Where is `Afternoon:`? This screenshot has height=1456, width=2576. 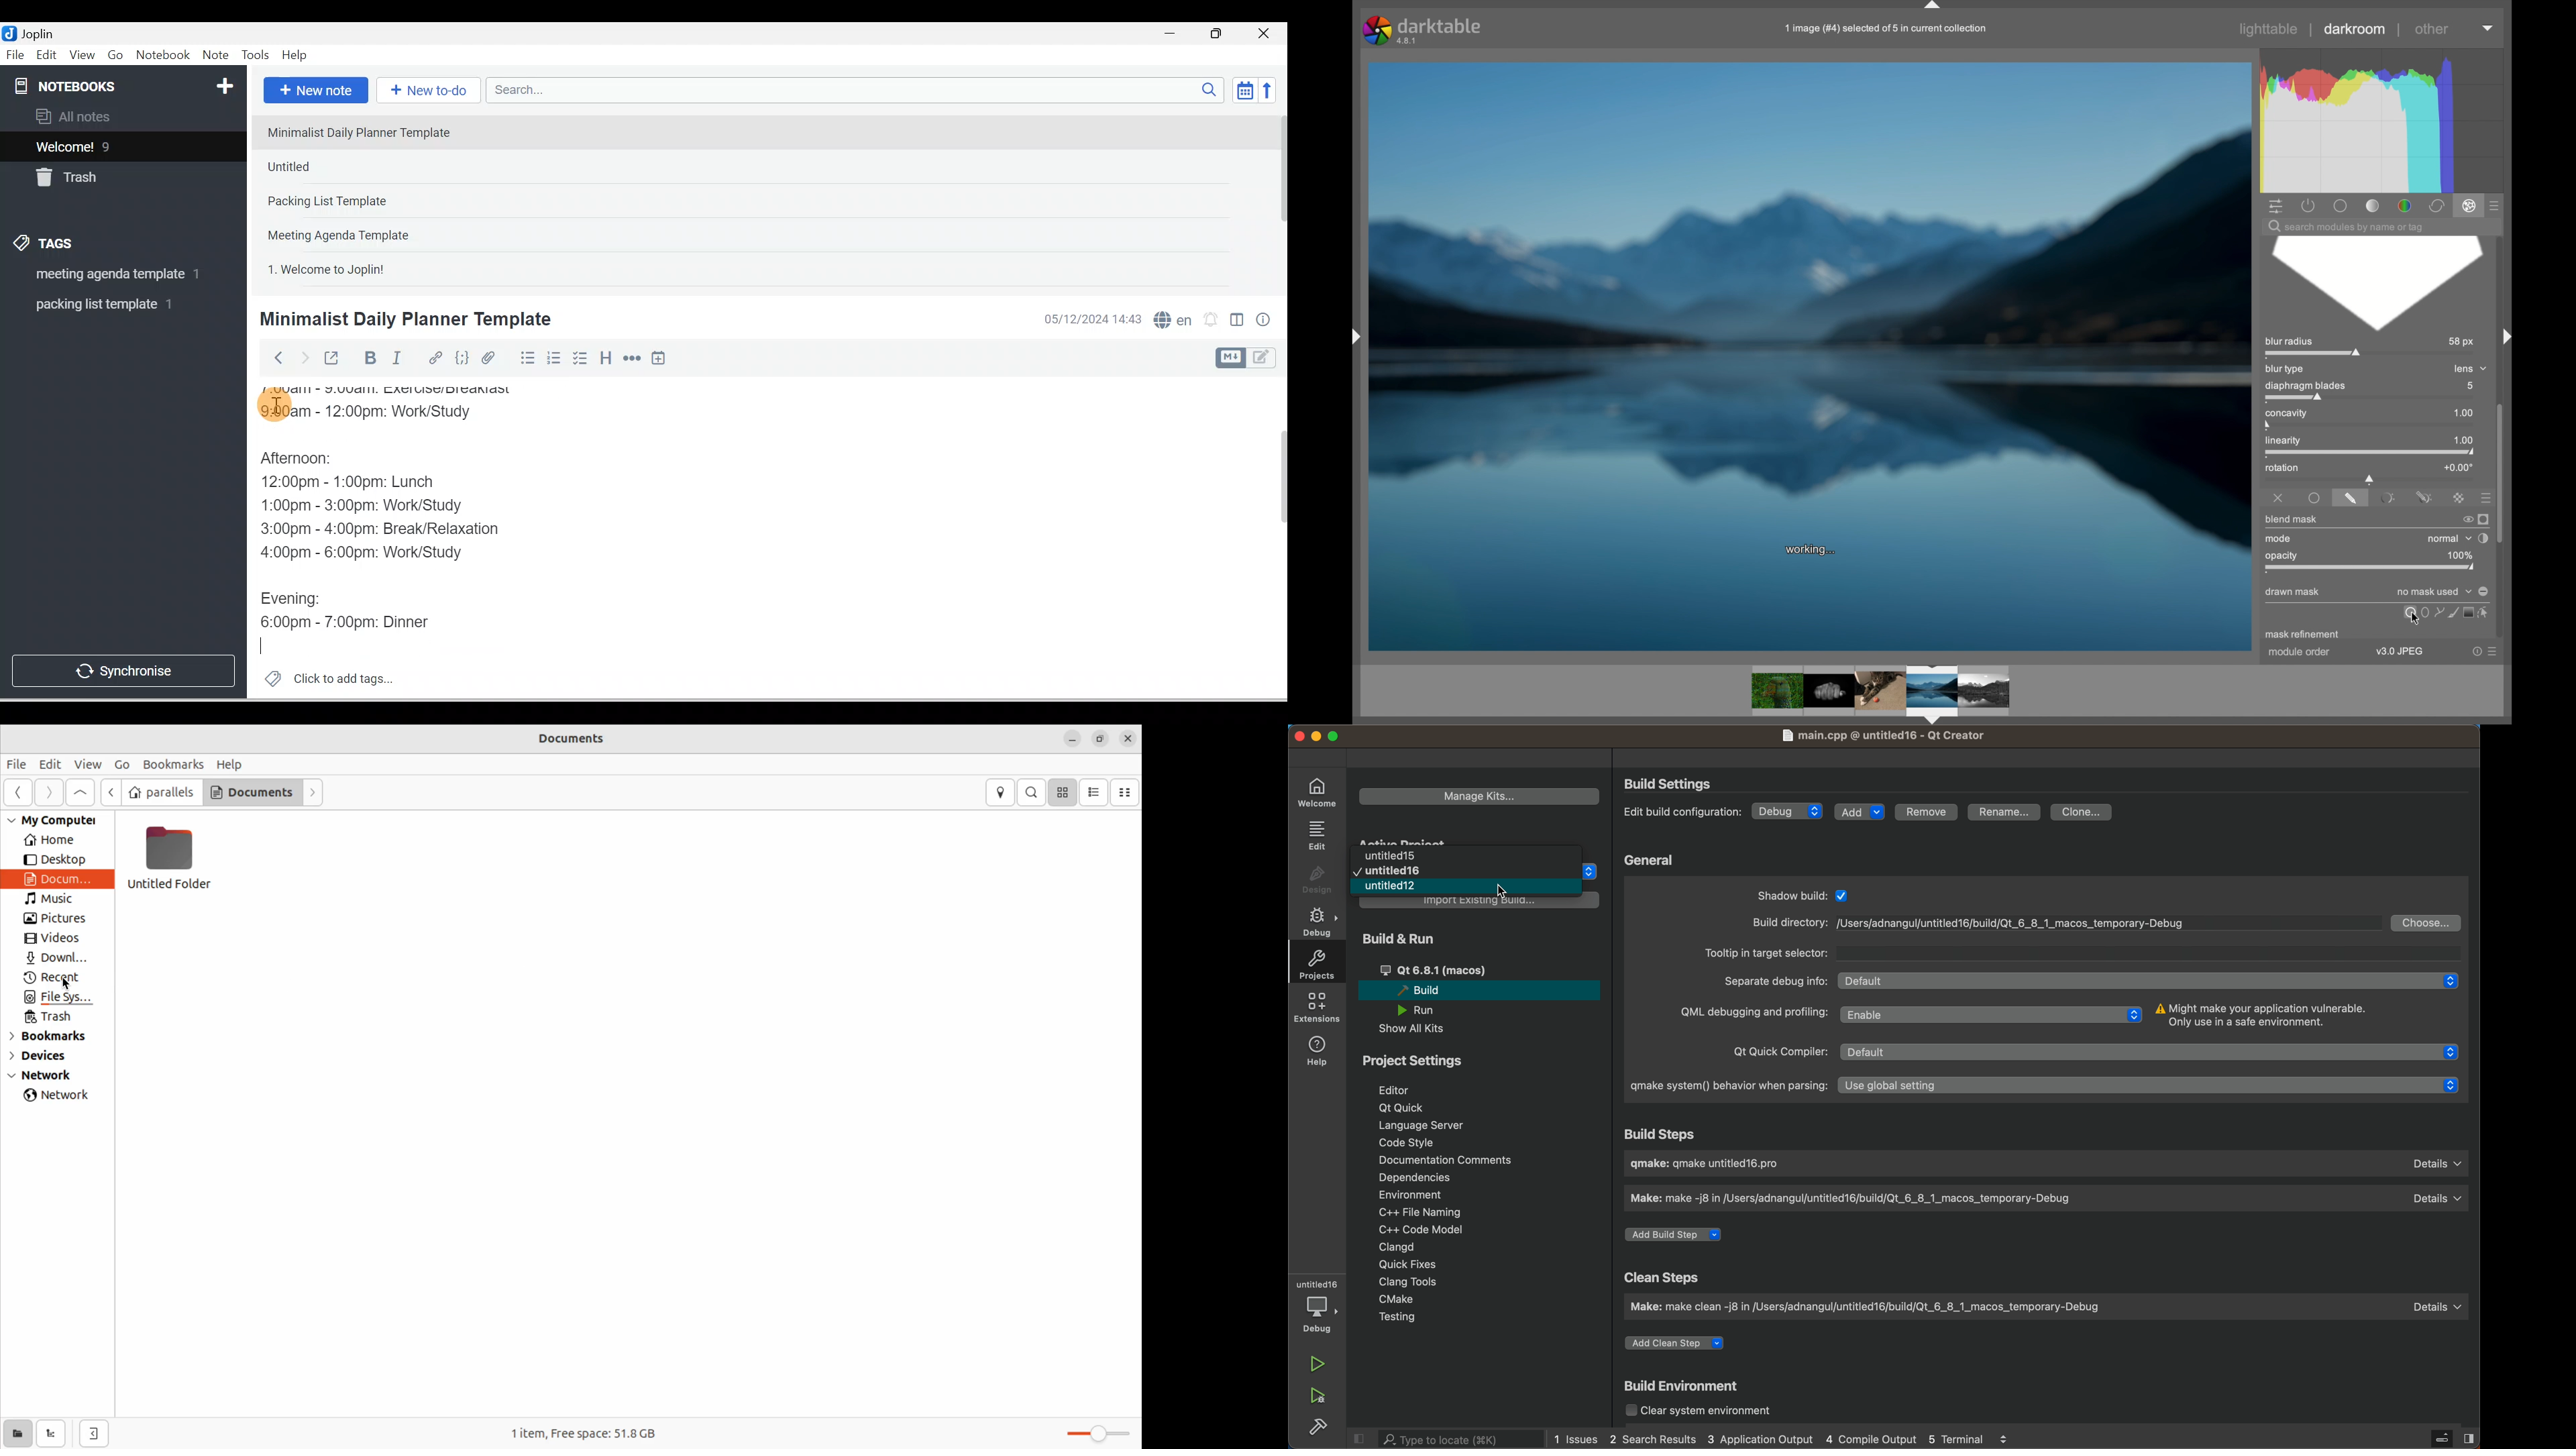 Afternoon: is located at coordinates (309, 461).